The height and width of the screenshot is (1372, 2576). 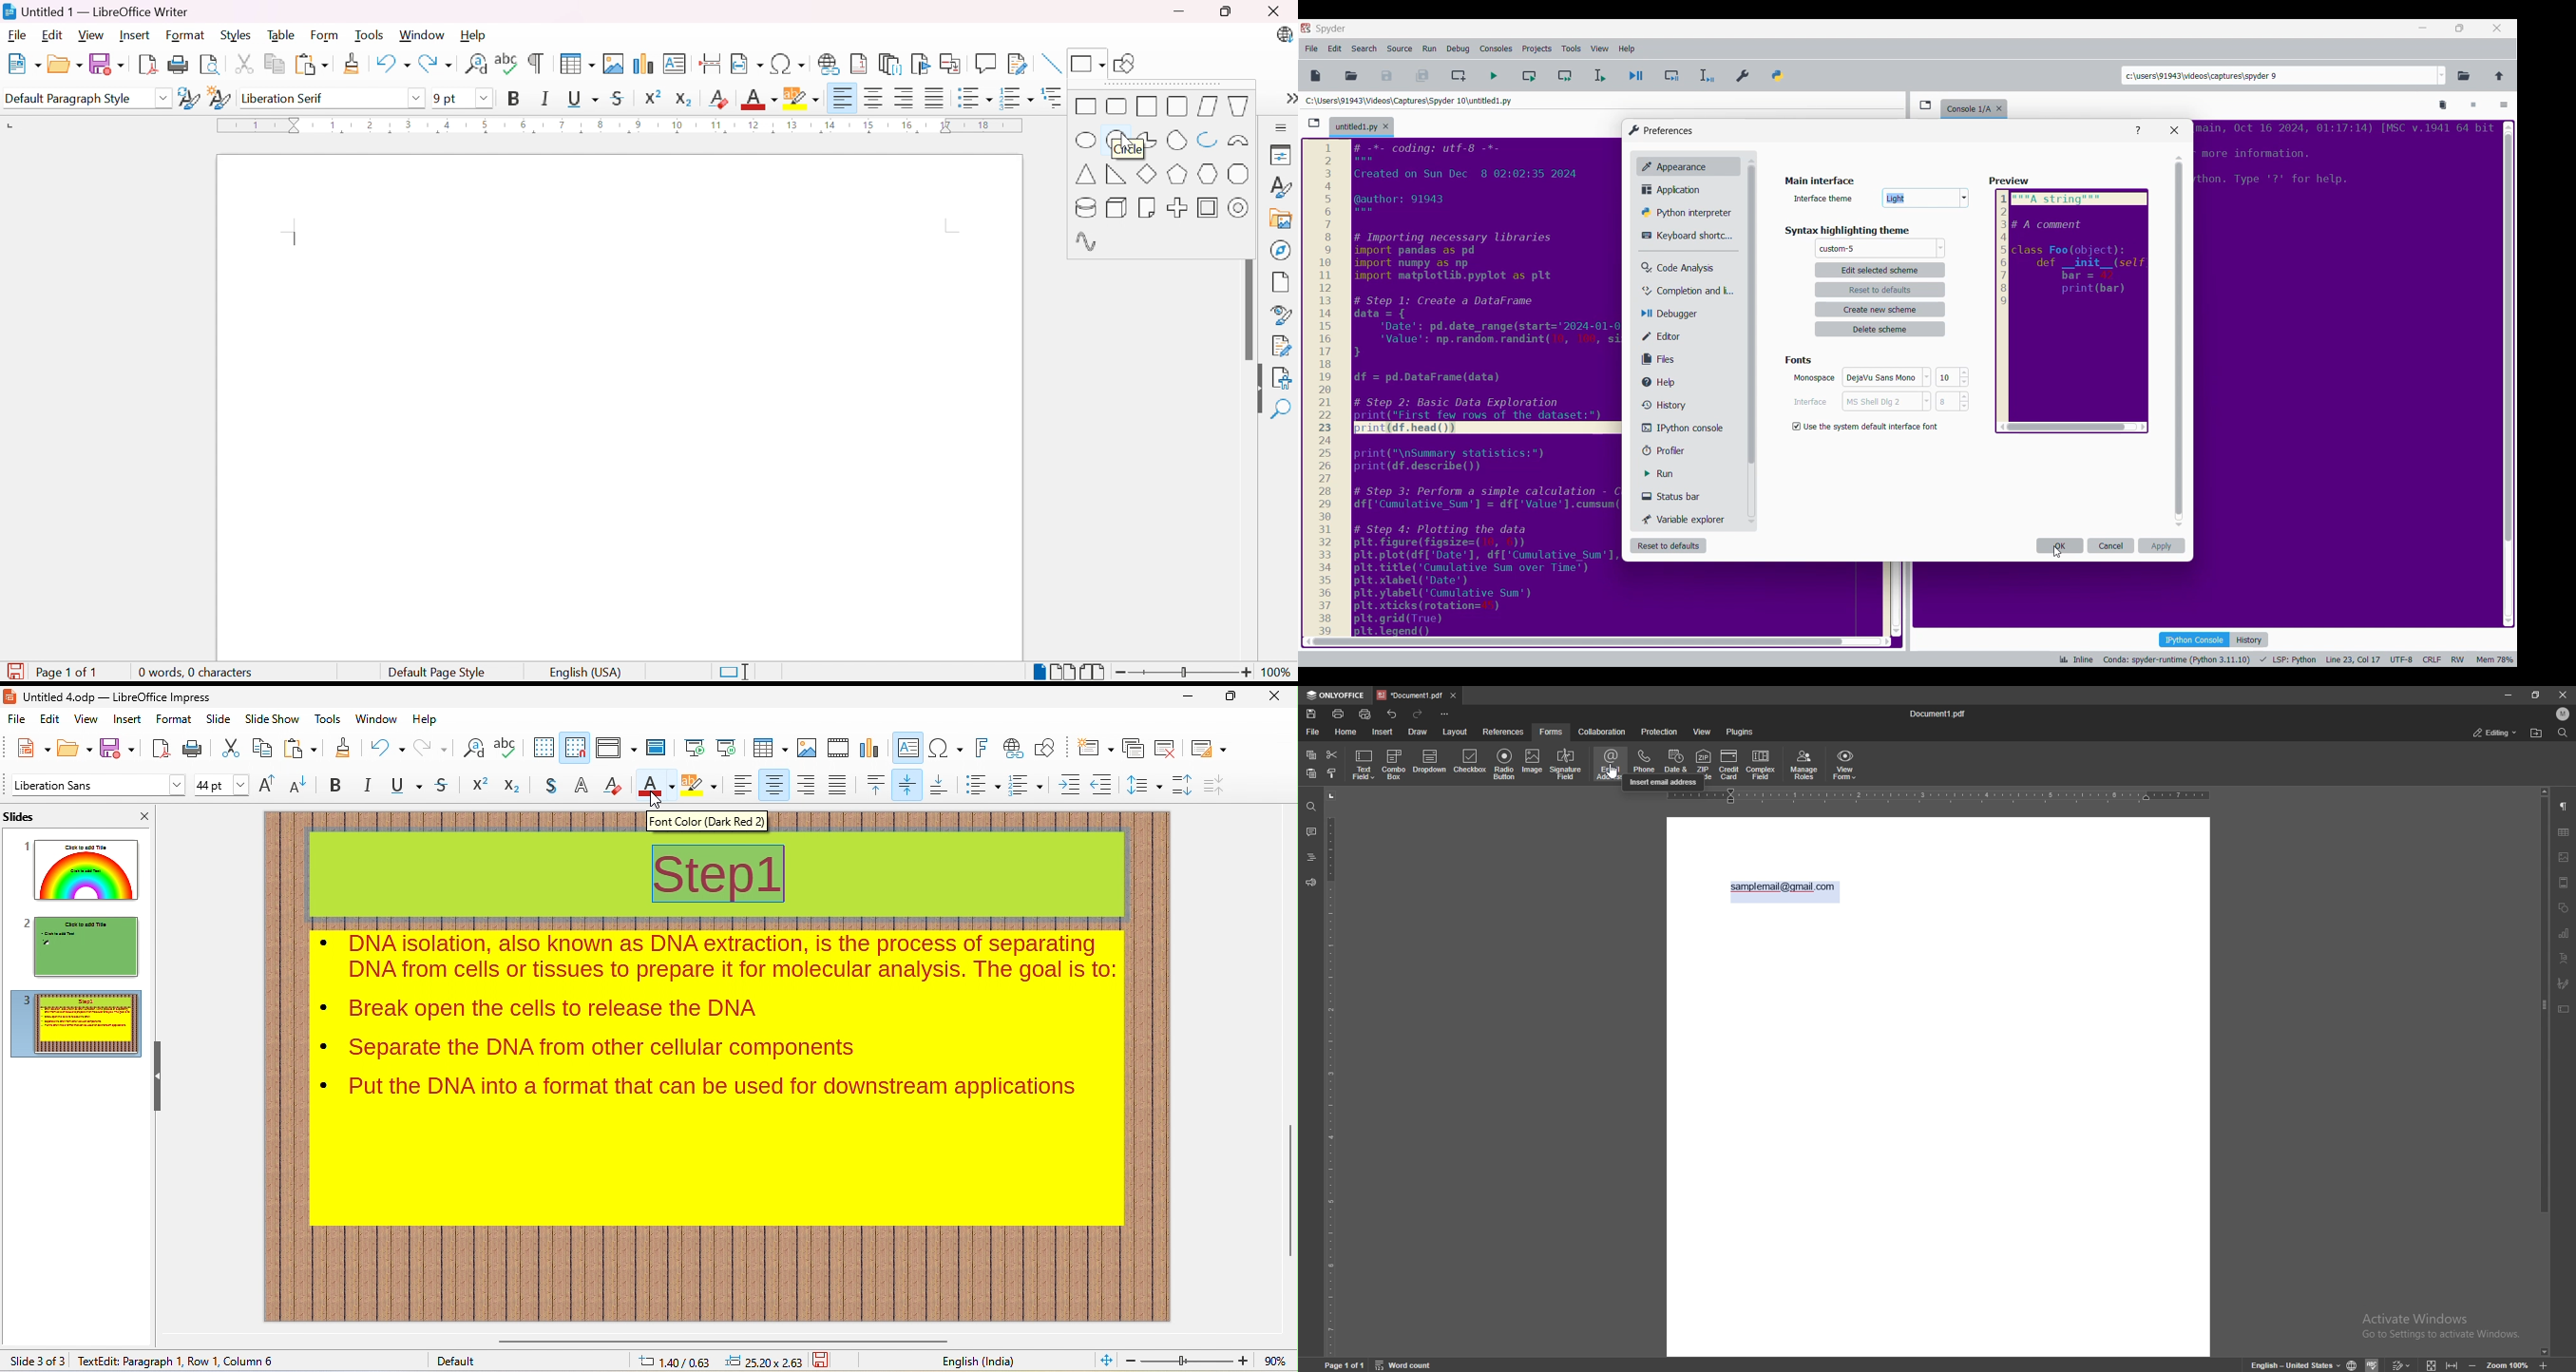 What do you see at coordinates (1706, 76) in the screenshot?
I see `Debug selection/current line` at bounding box center [1706, 76].